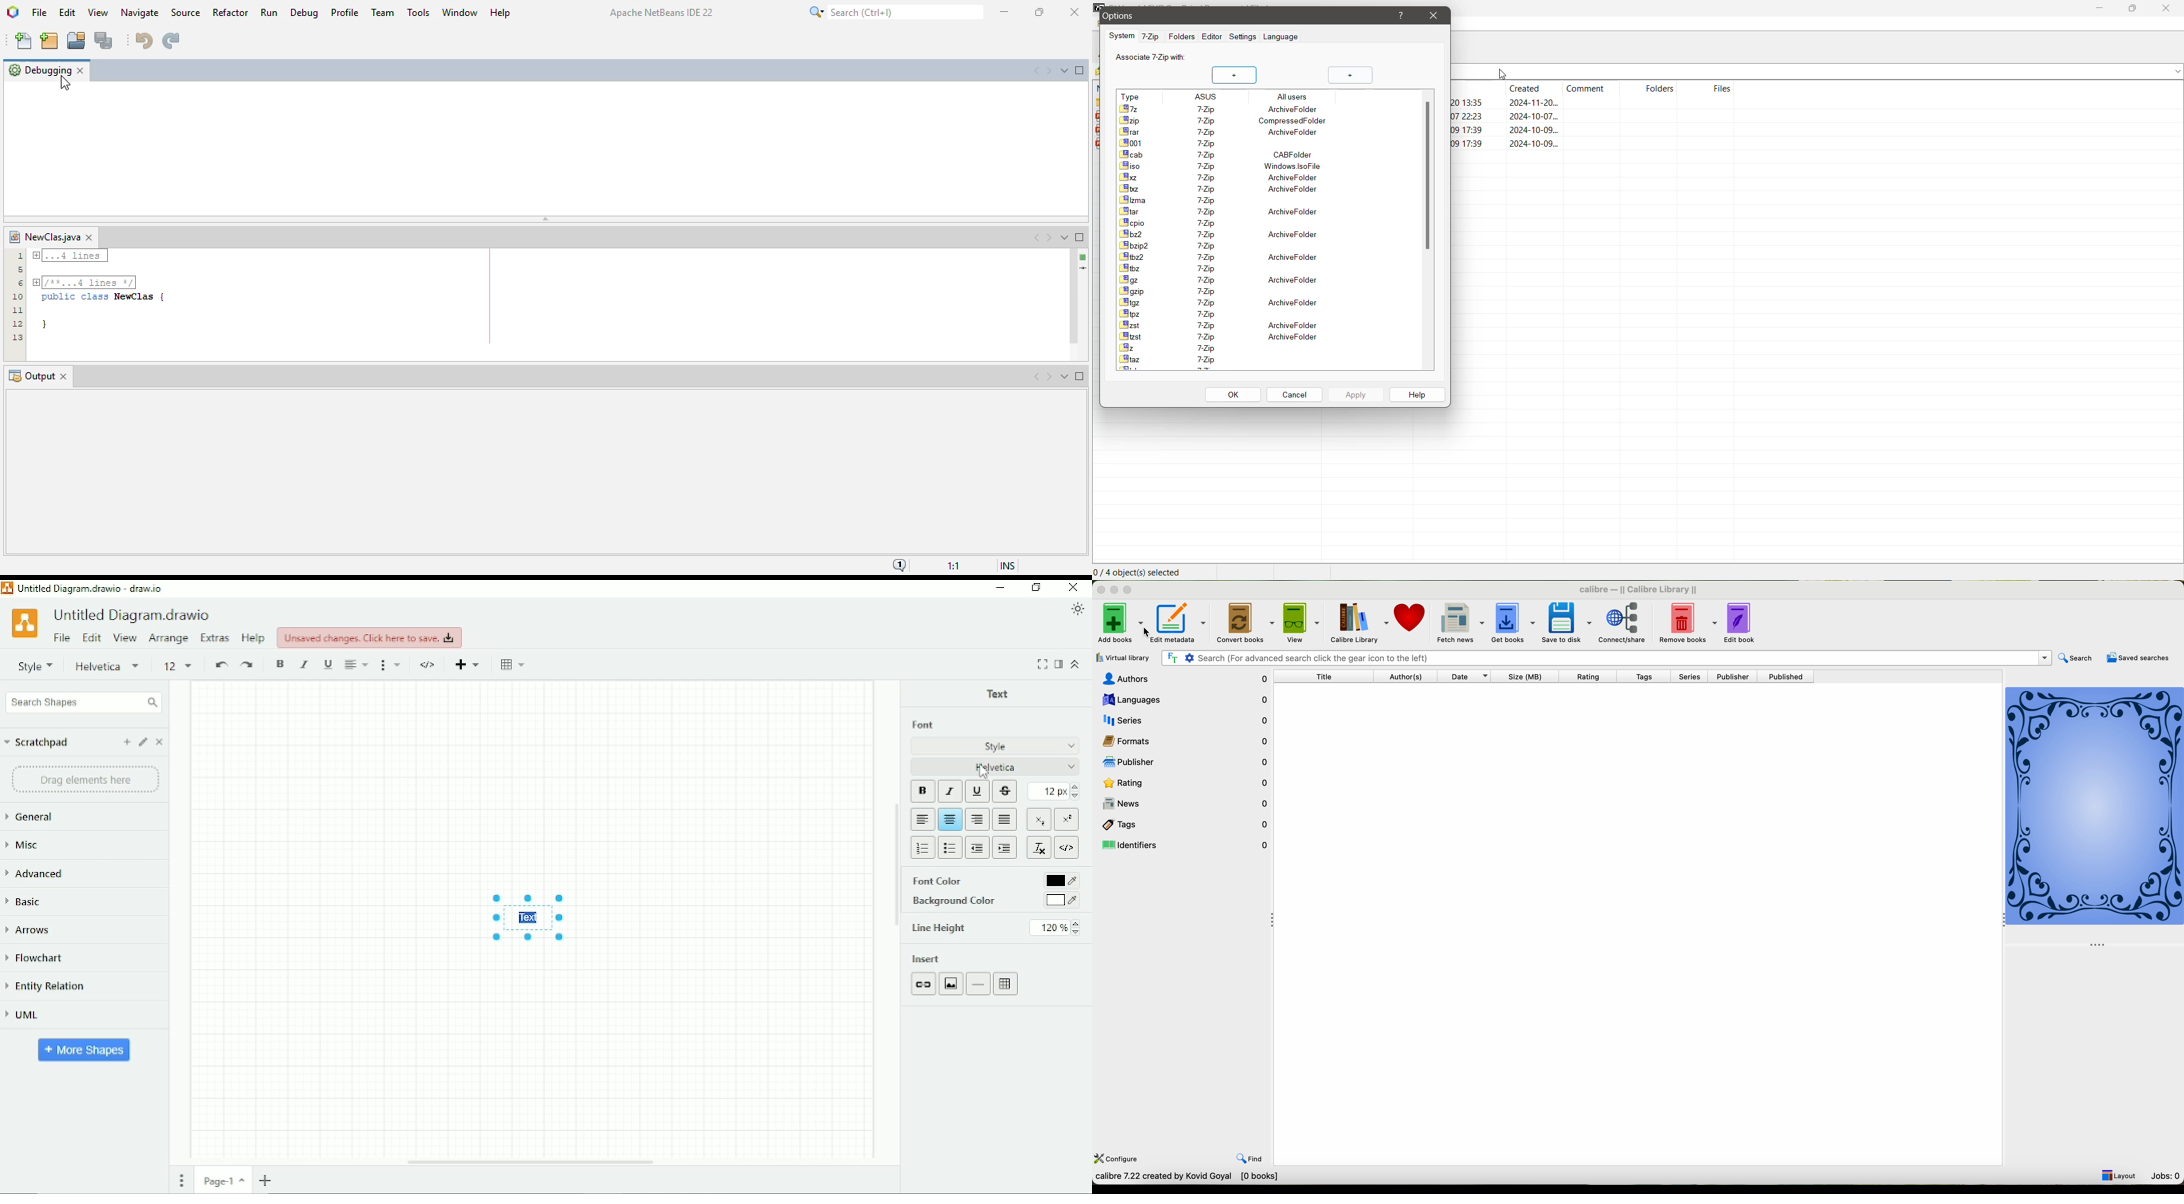 Image resolution: width=2184 pixels, height=1204 pixels. I want to click on calibre library, so click(1359, 623).